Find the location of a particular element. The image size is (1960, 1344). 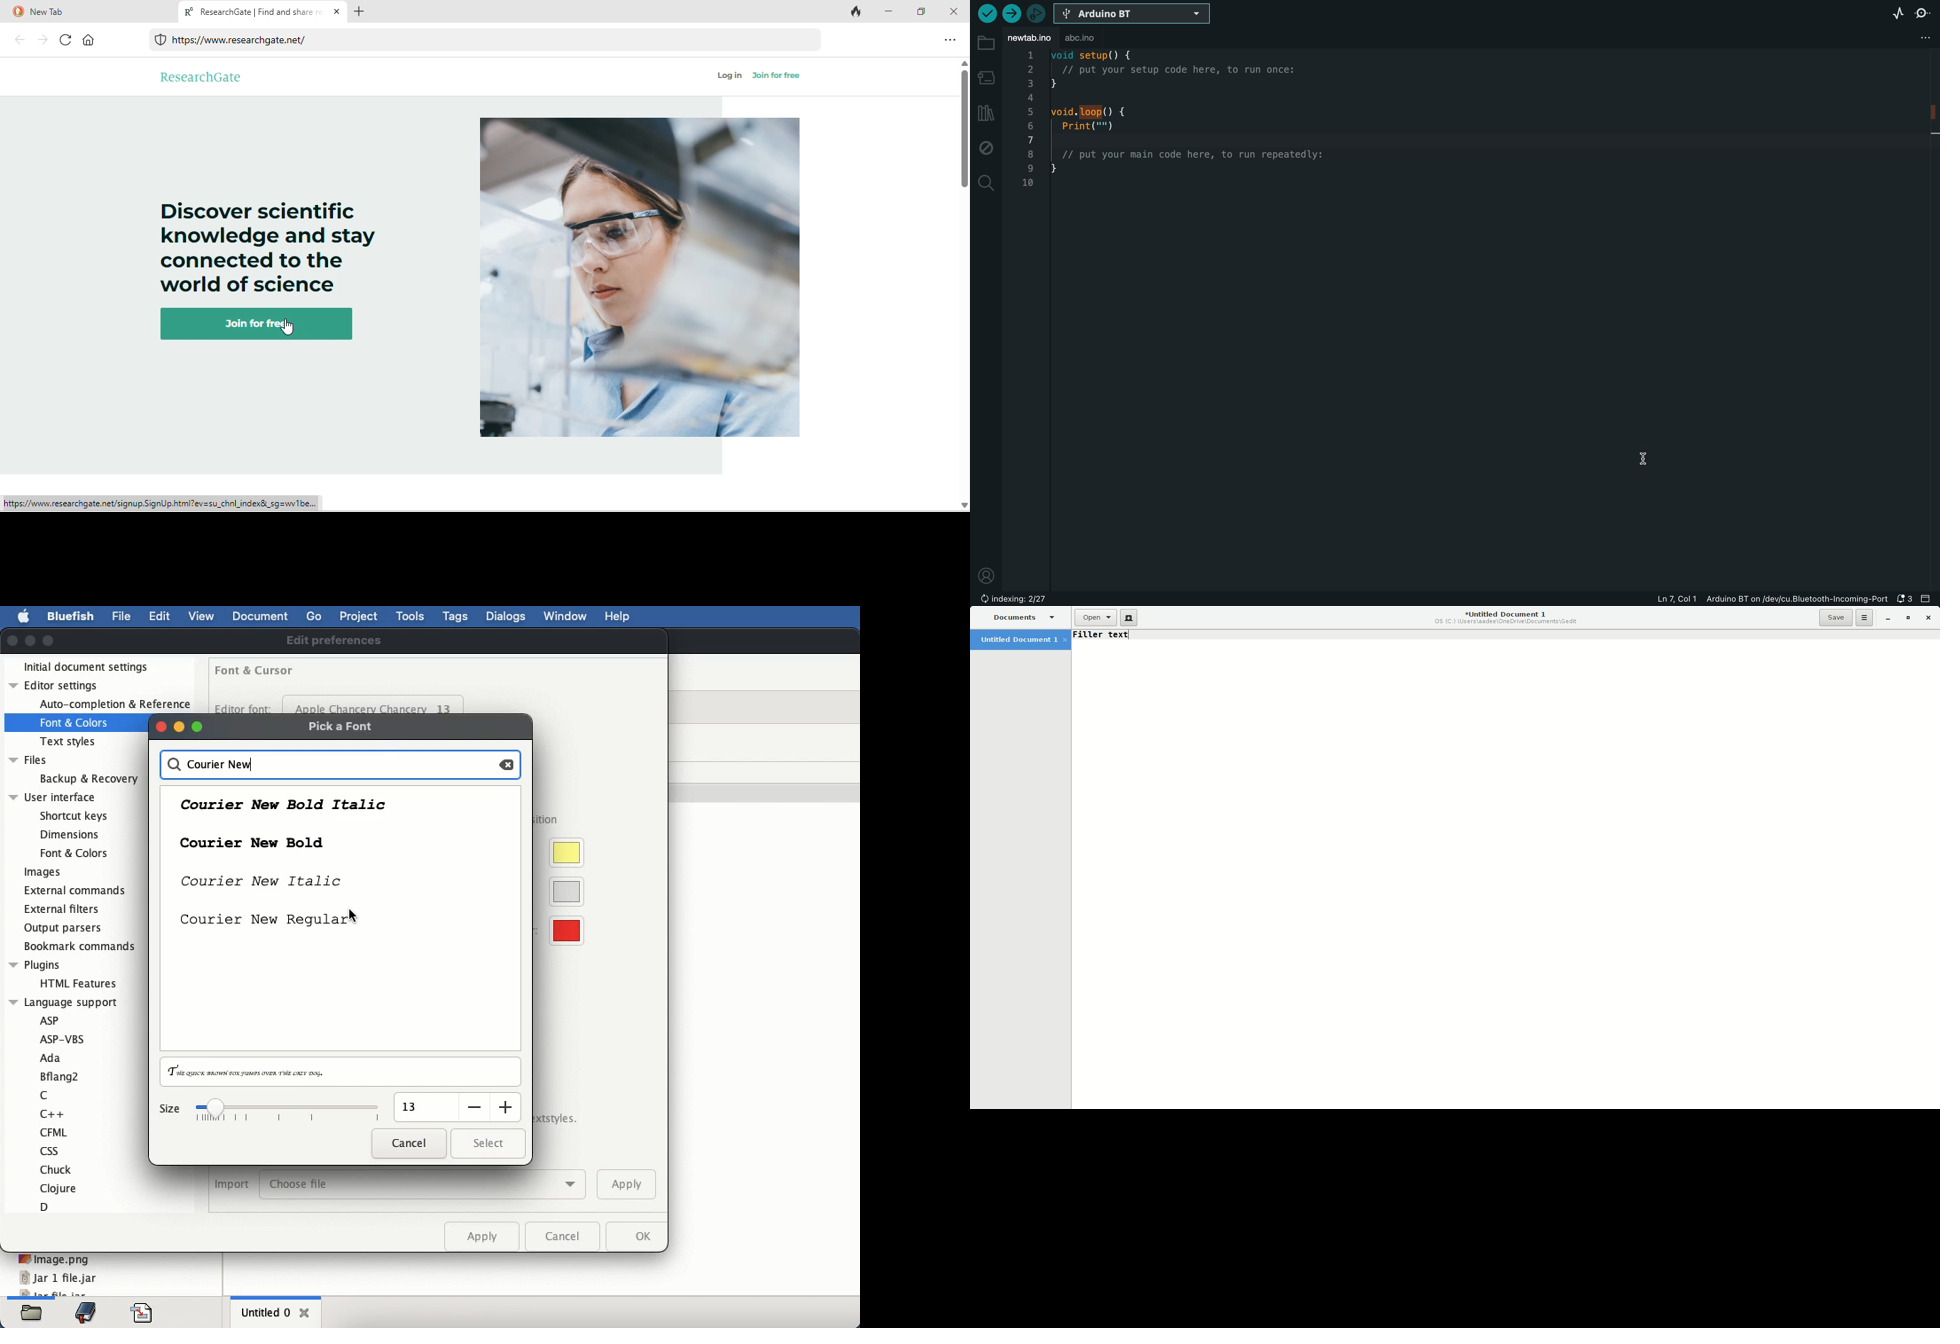

Open is located at coordinates (1093, 618).